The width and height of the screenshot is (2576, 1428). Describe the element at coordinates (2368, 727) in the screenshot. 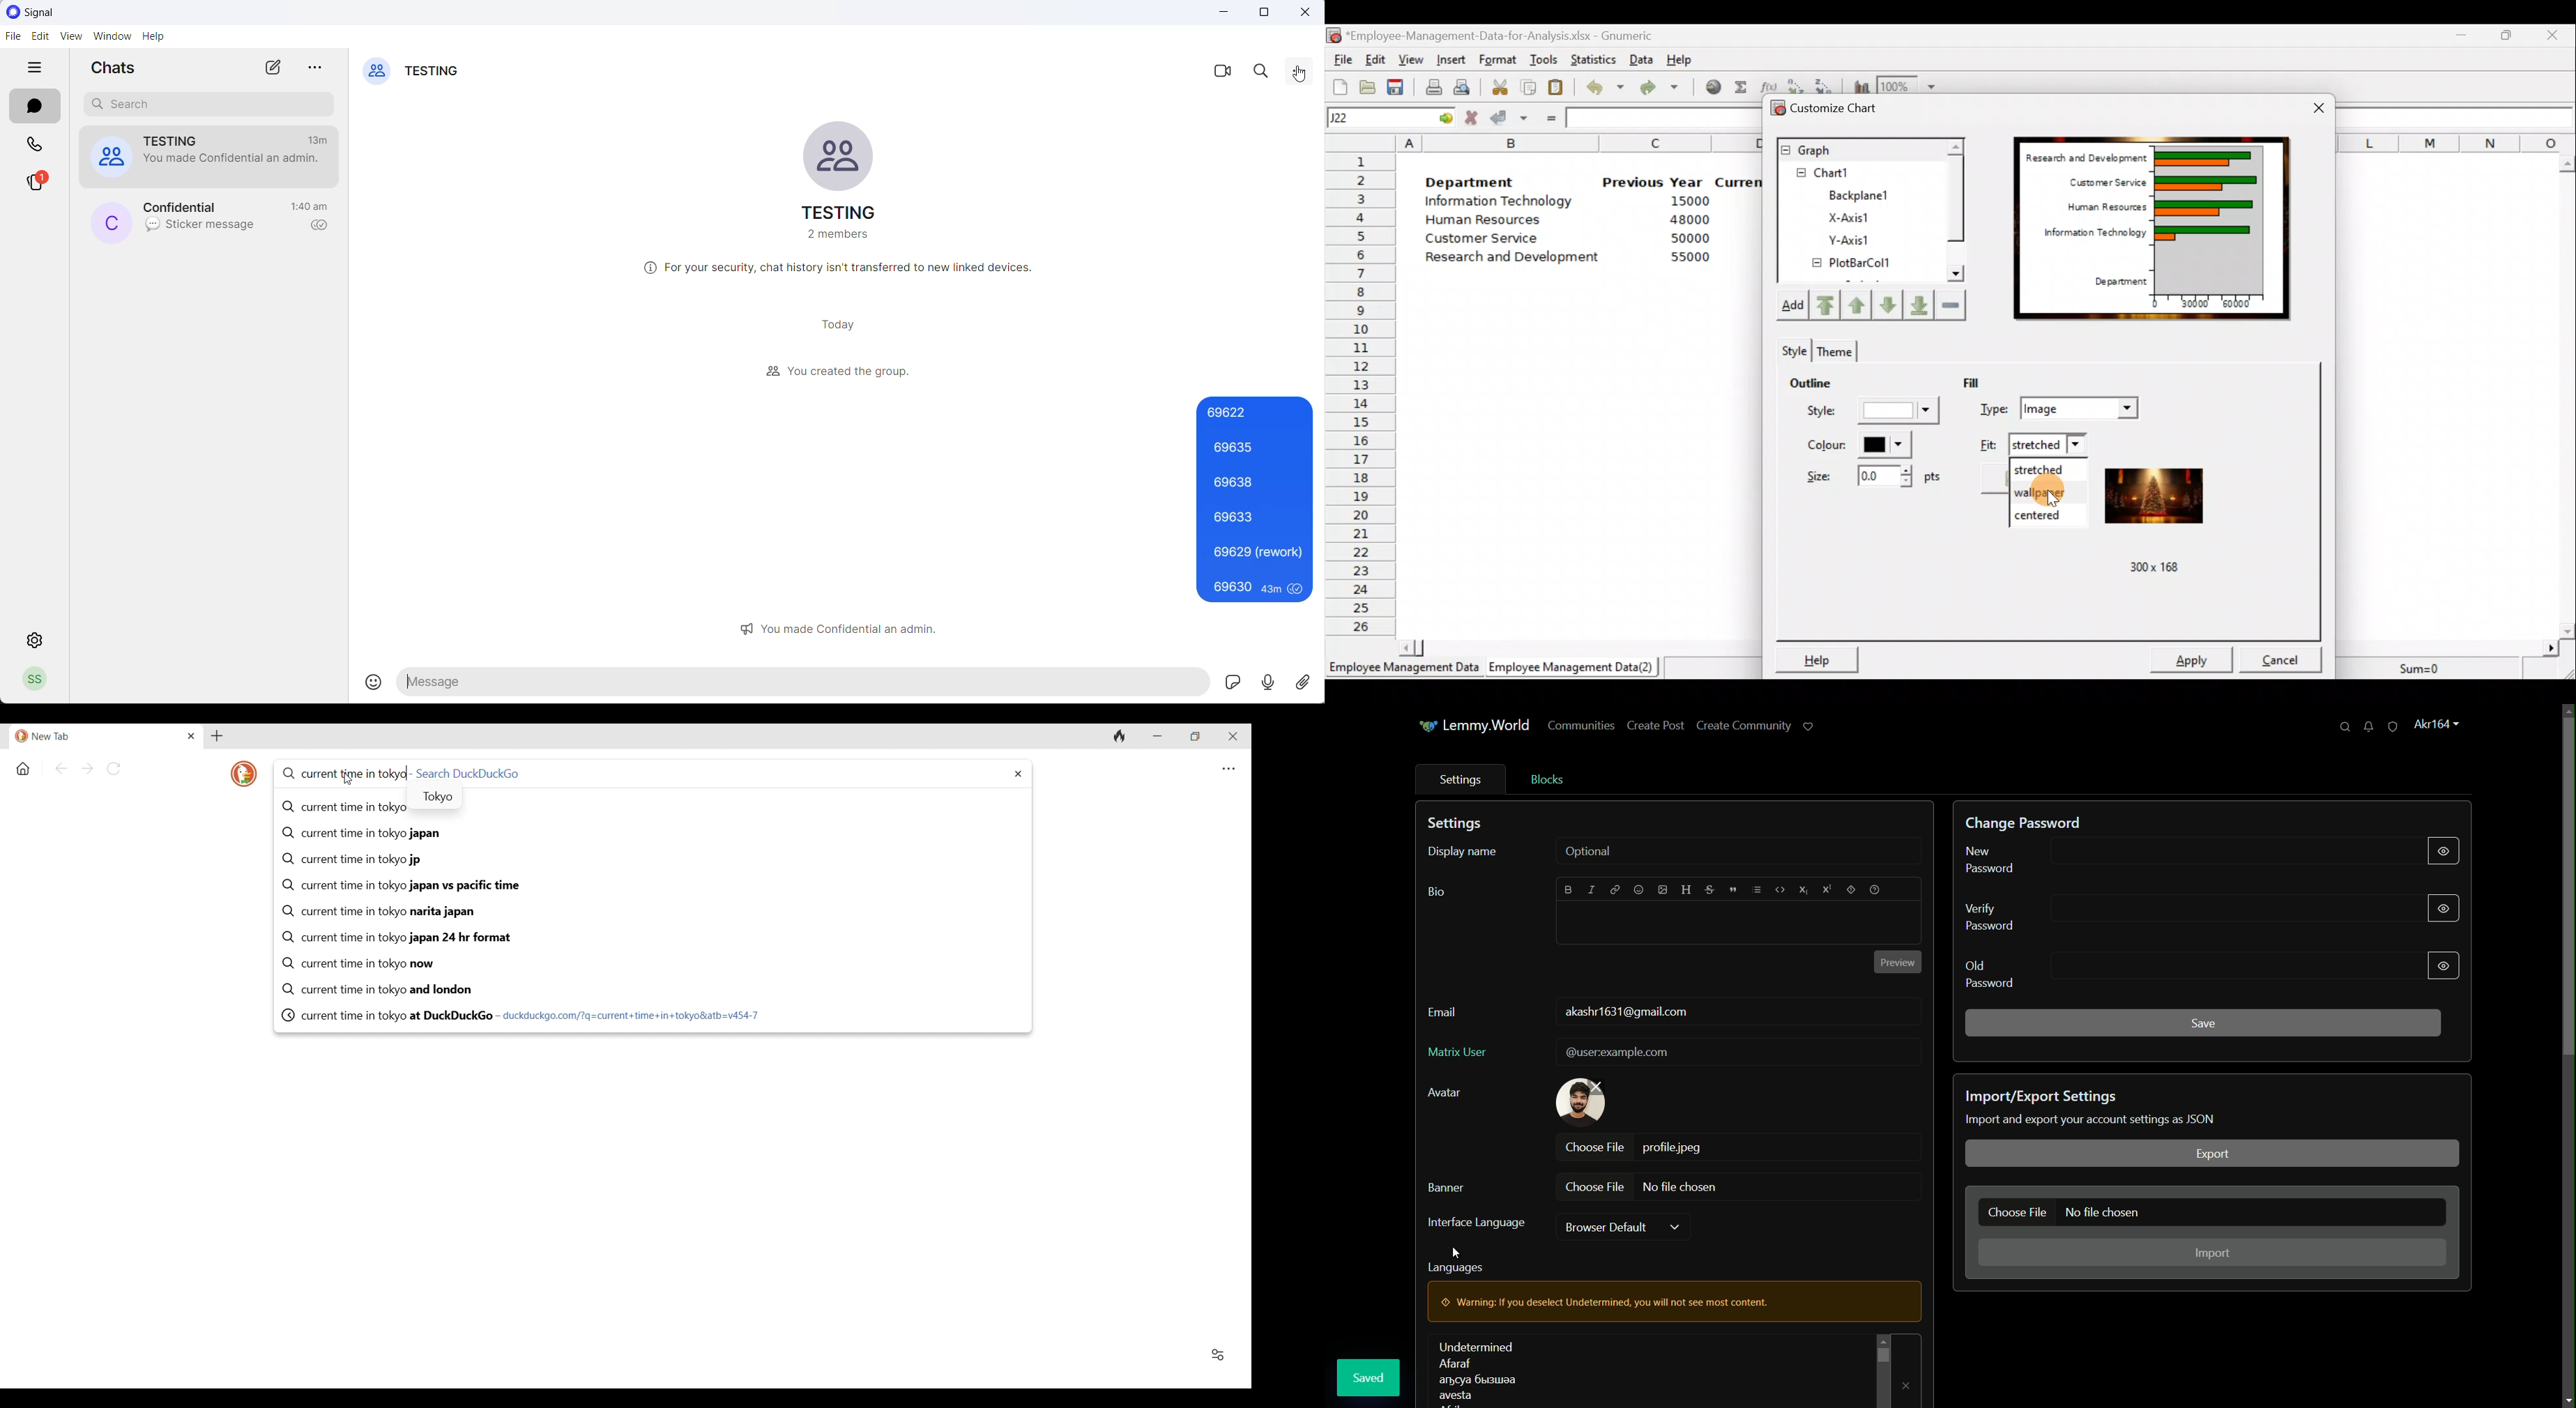

I see `unread messages` at that location.